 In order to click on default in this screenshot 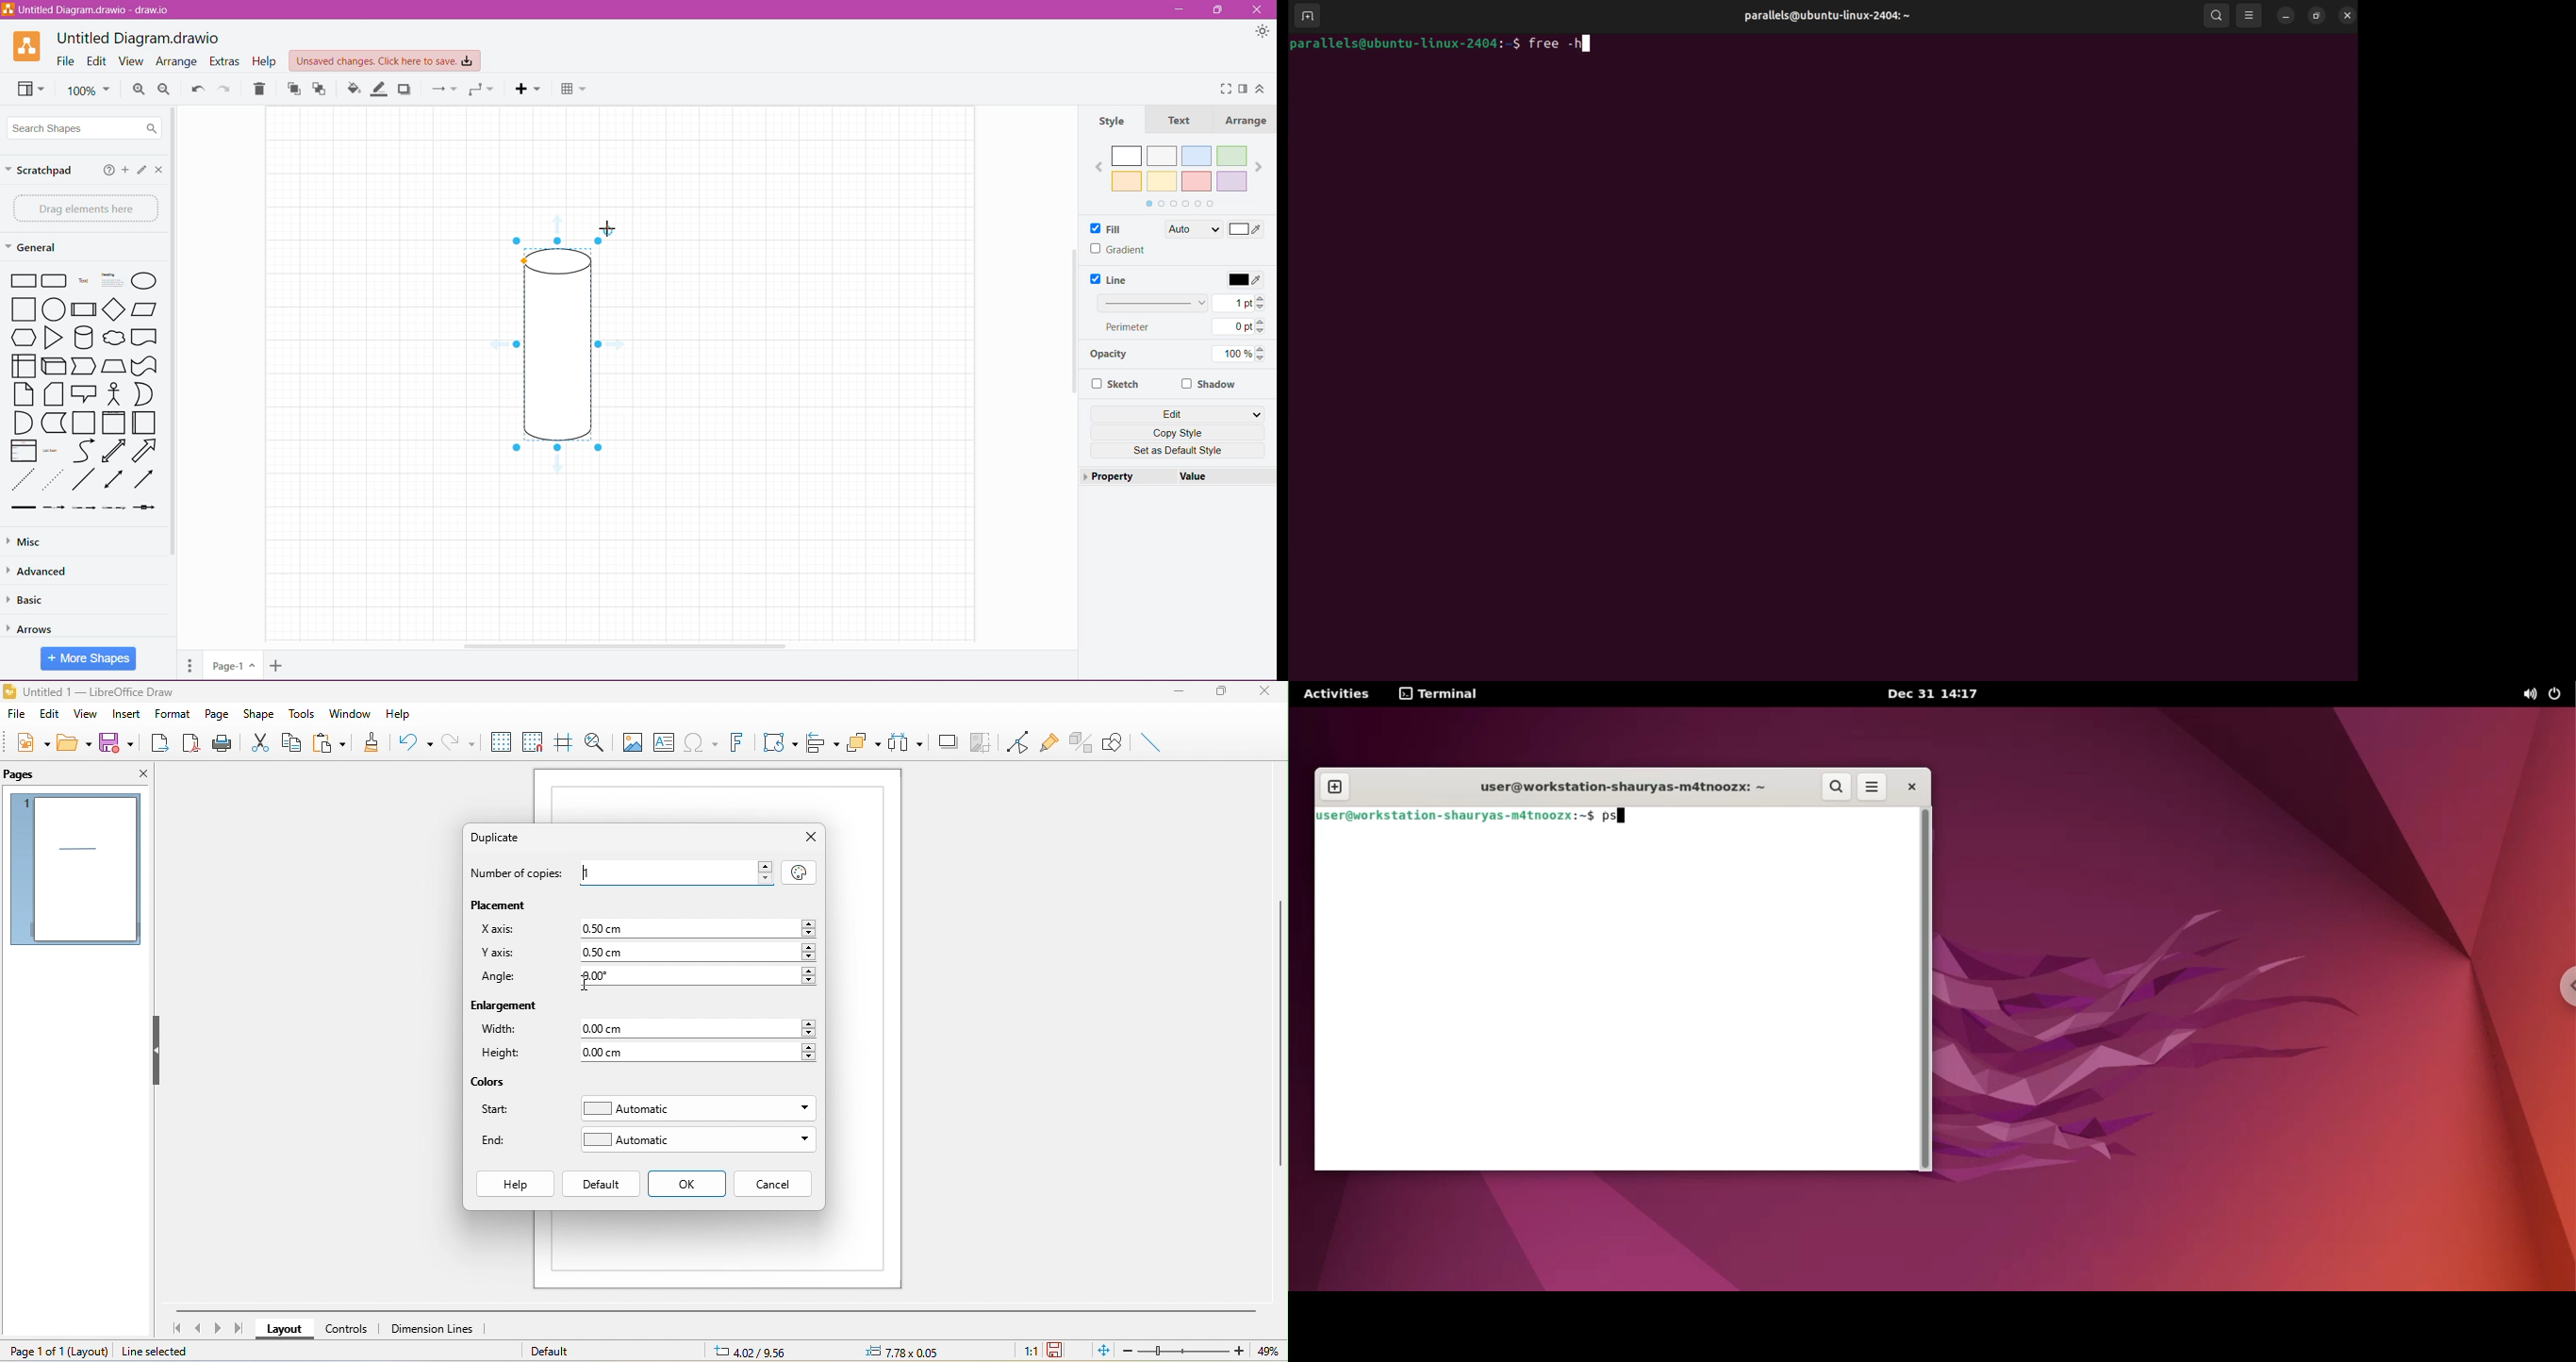, I will do `click(556, 1351)`.